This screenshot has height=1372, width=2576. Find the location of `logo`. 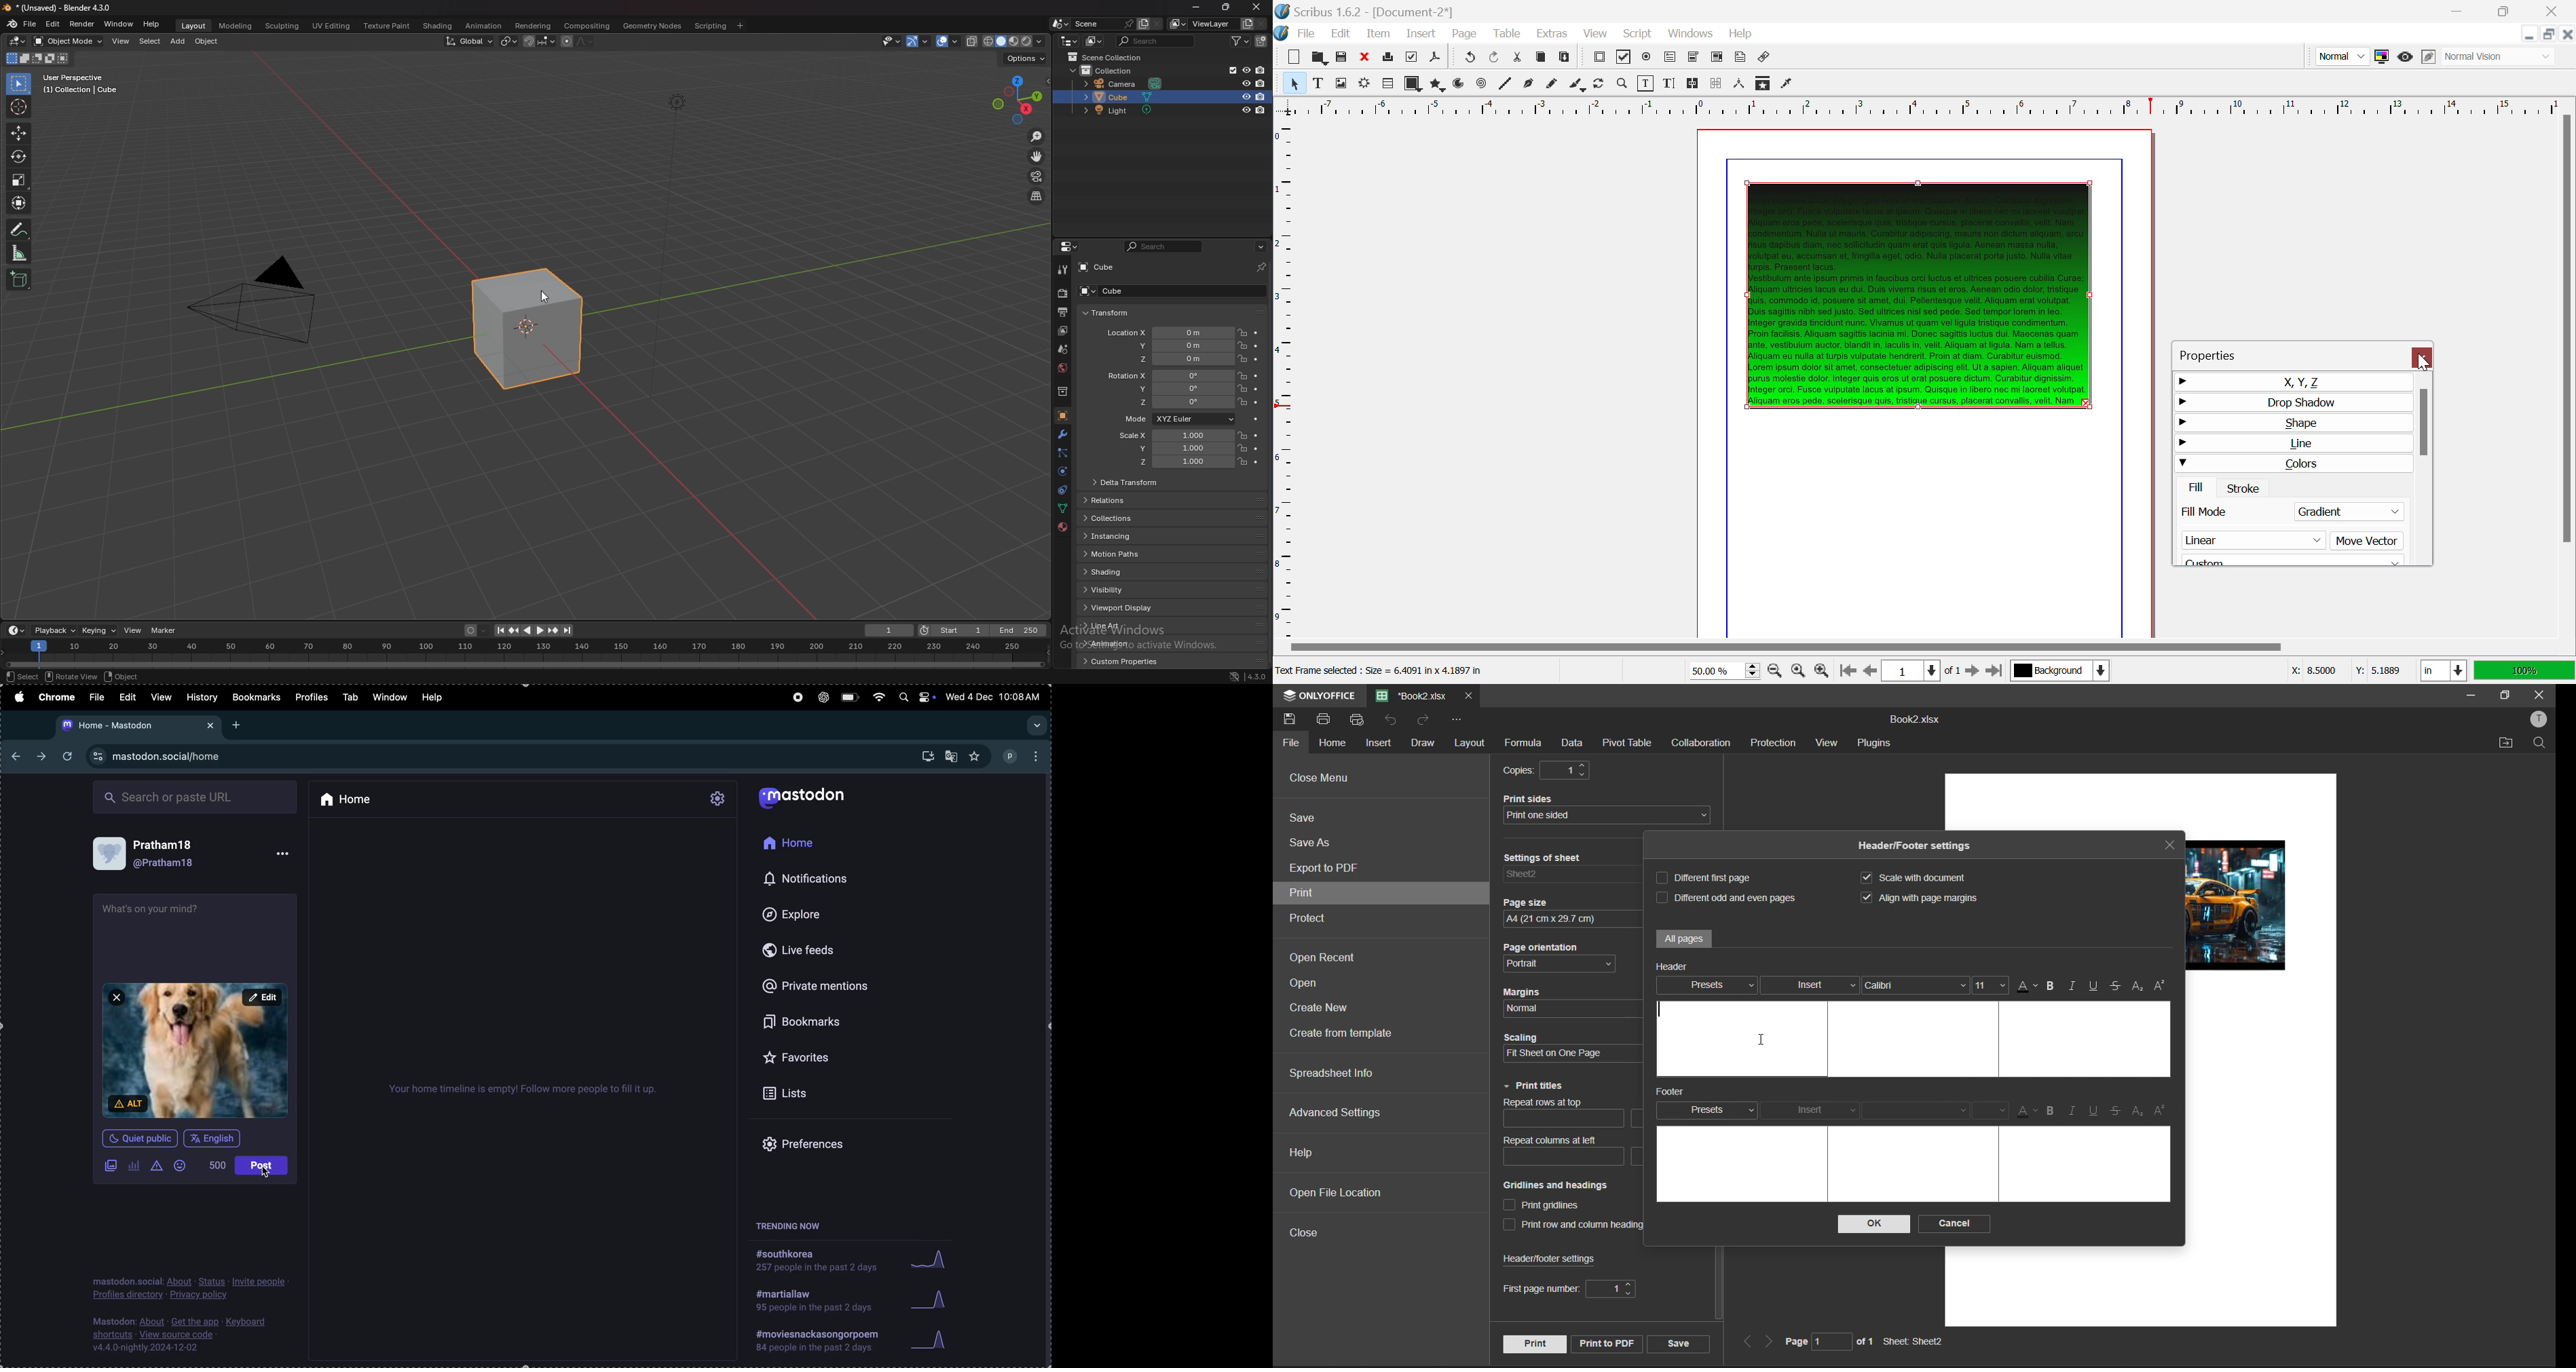

logo is located at coordinates (809, 798).